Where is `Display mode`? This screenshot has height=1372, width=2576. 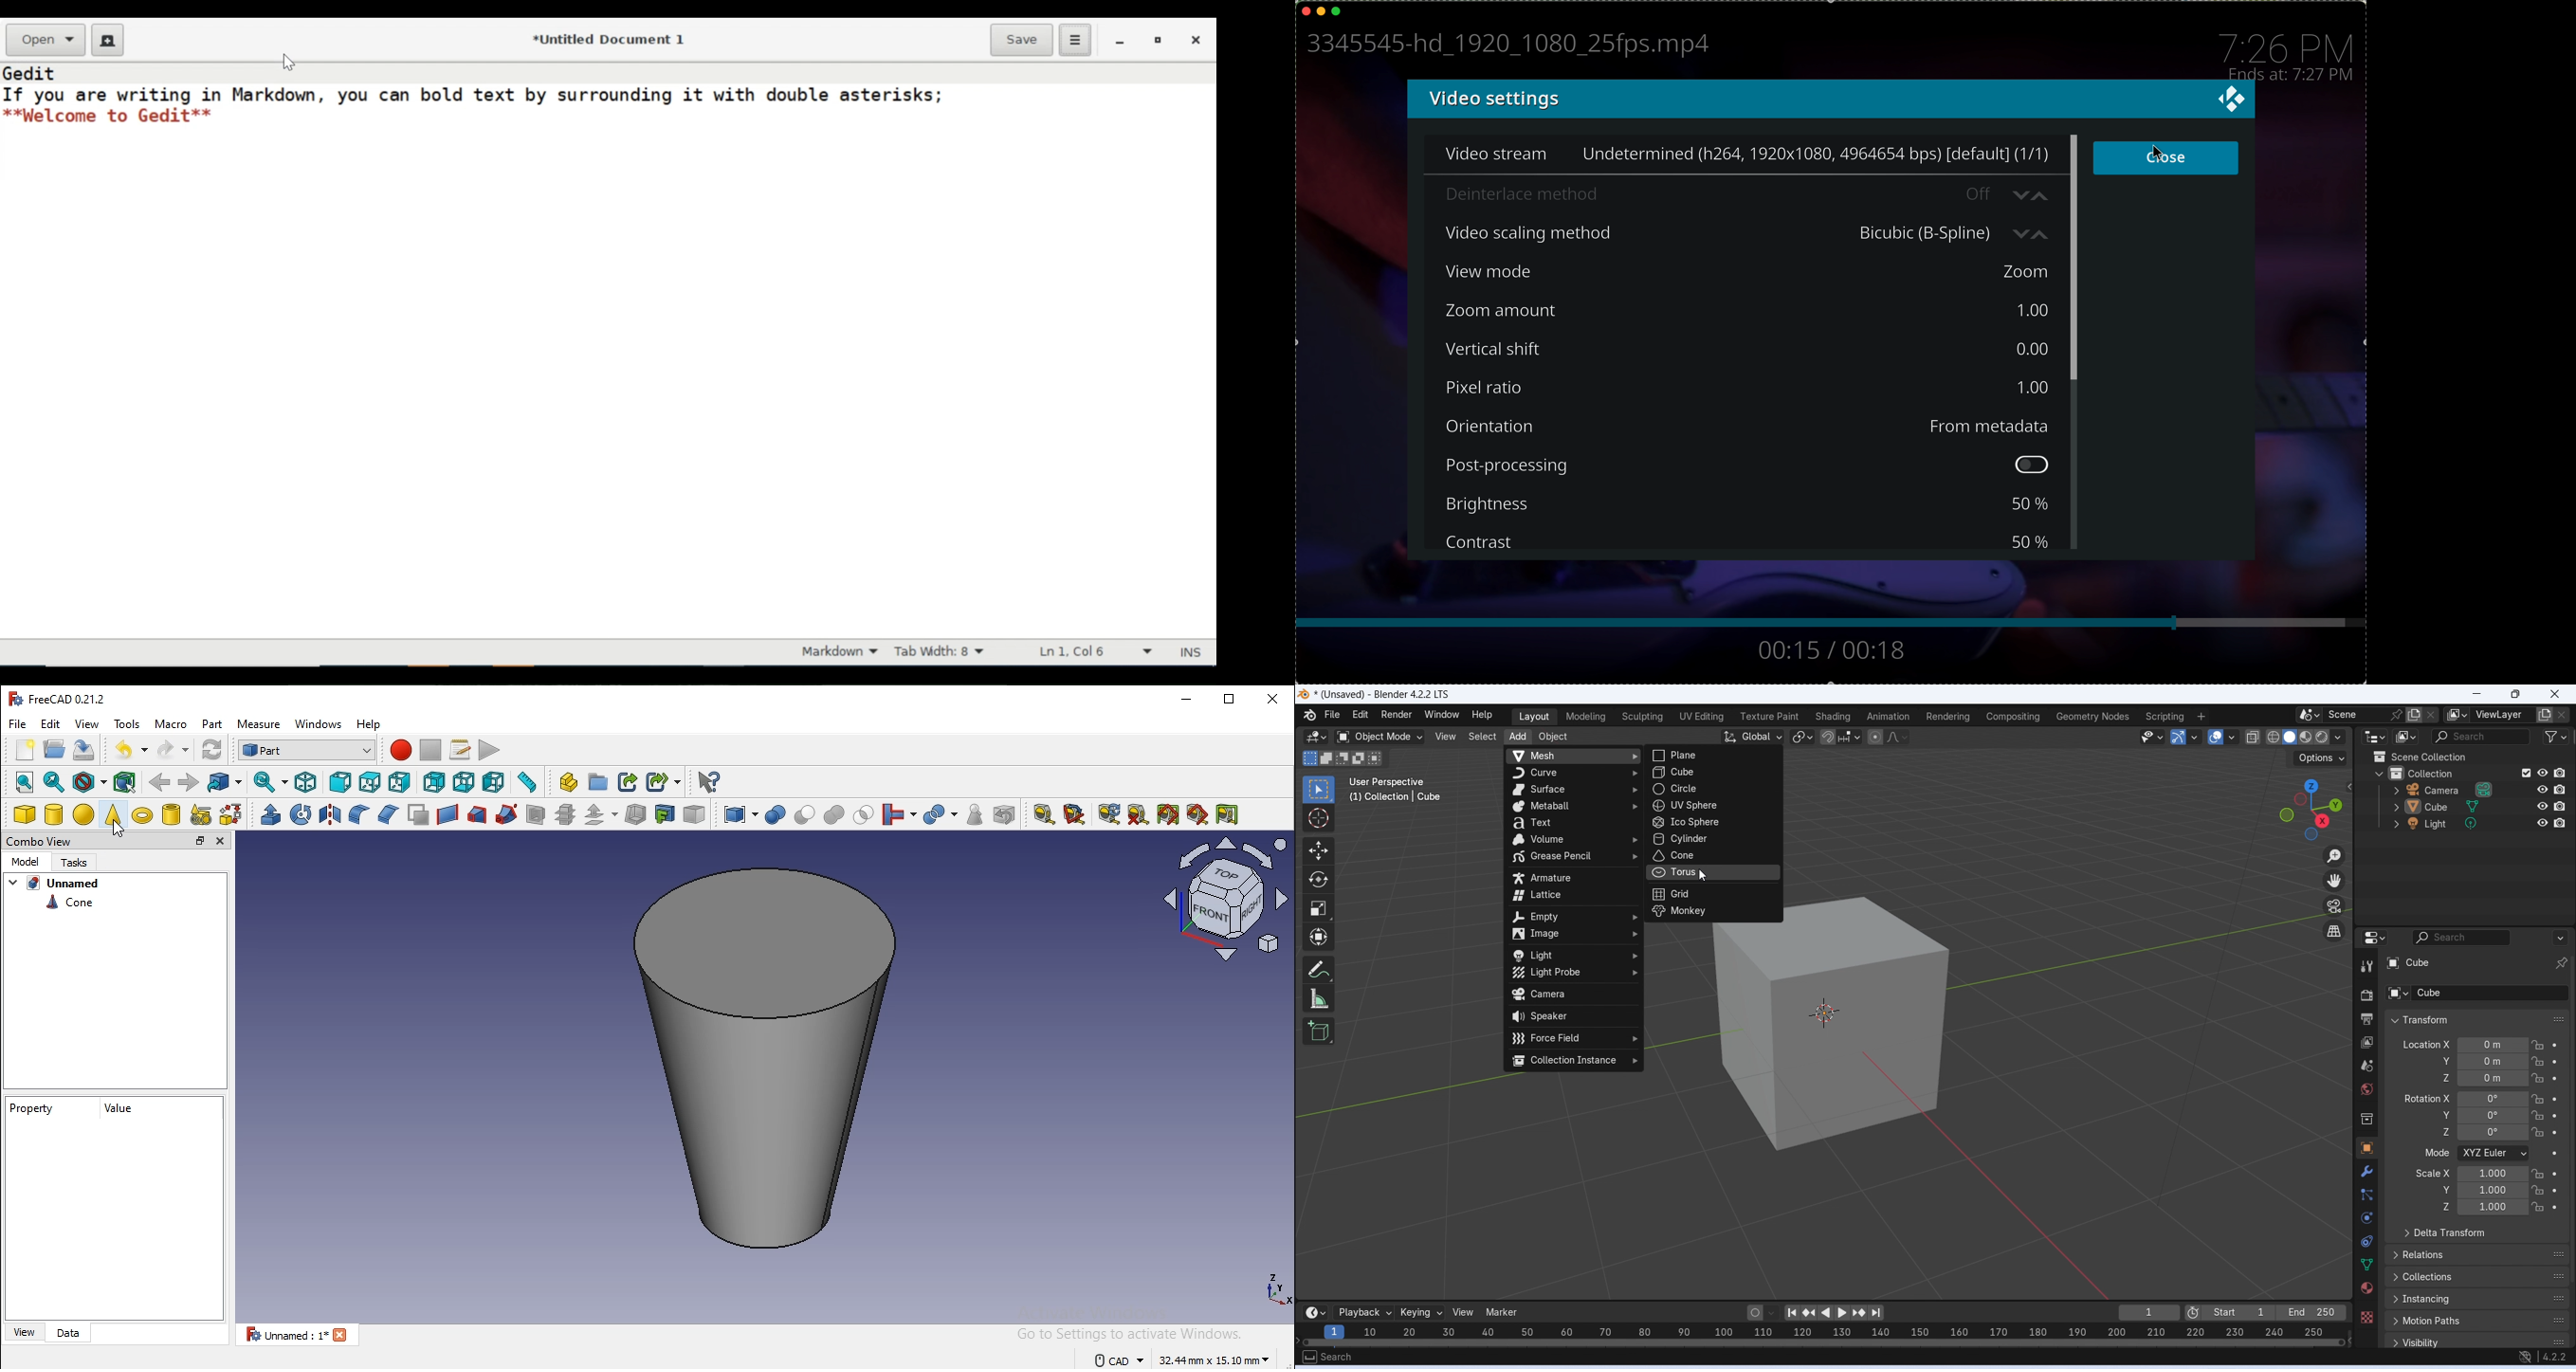
Display mode is located at coordinates (2406, 737).